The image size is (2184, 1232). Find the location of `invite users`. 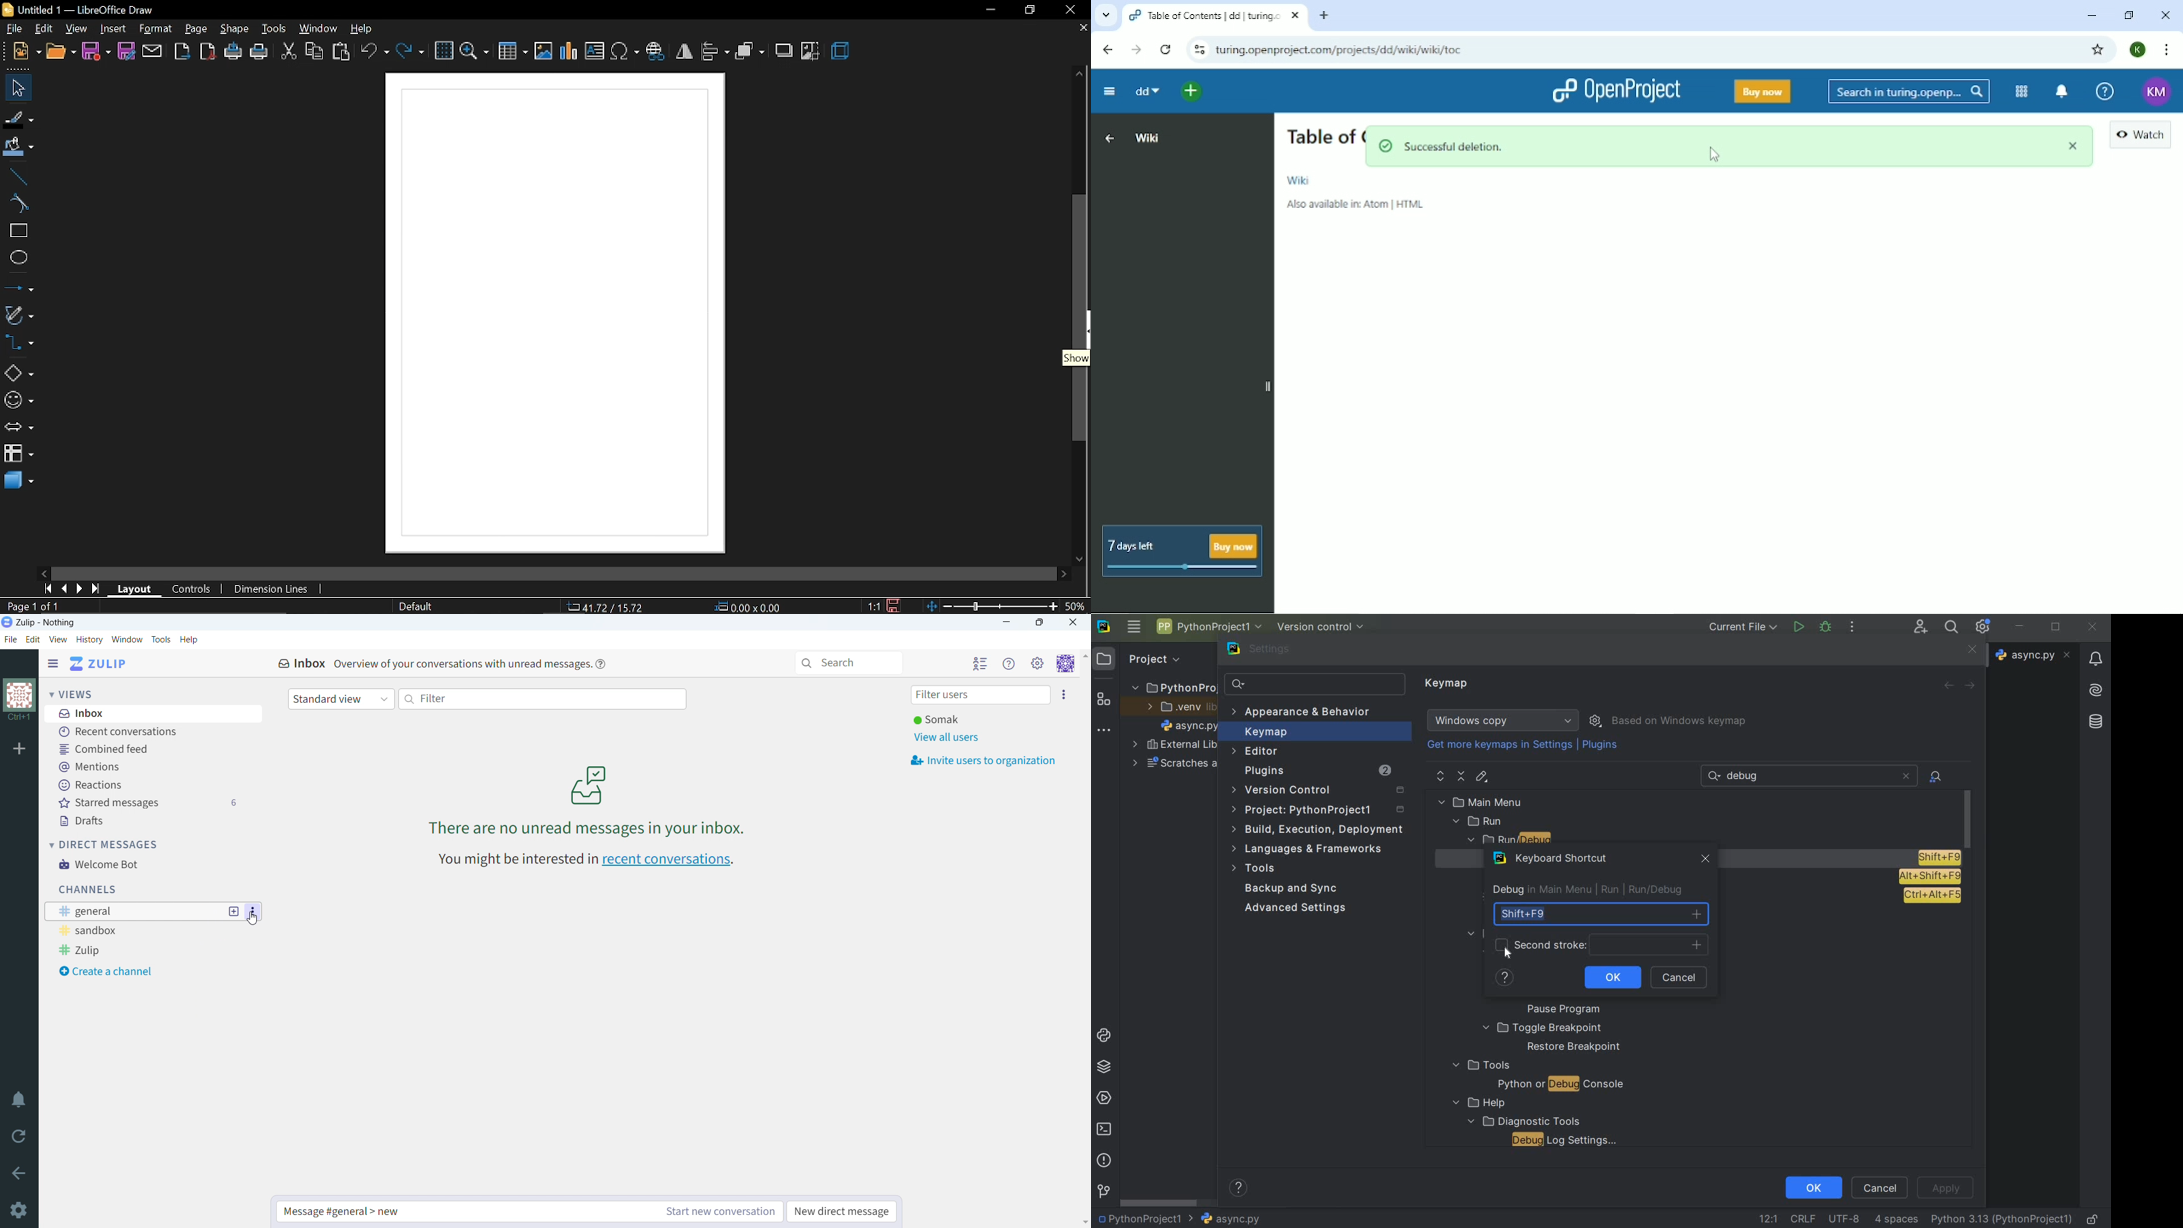

invite users is located at coordinates (1064, 695).